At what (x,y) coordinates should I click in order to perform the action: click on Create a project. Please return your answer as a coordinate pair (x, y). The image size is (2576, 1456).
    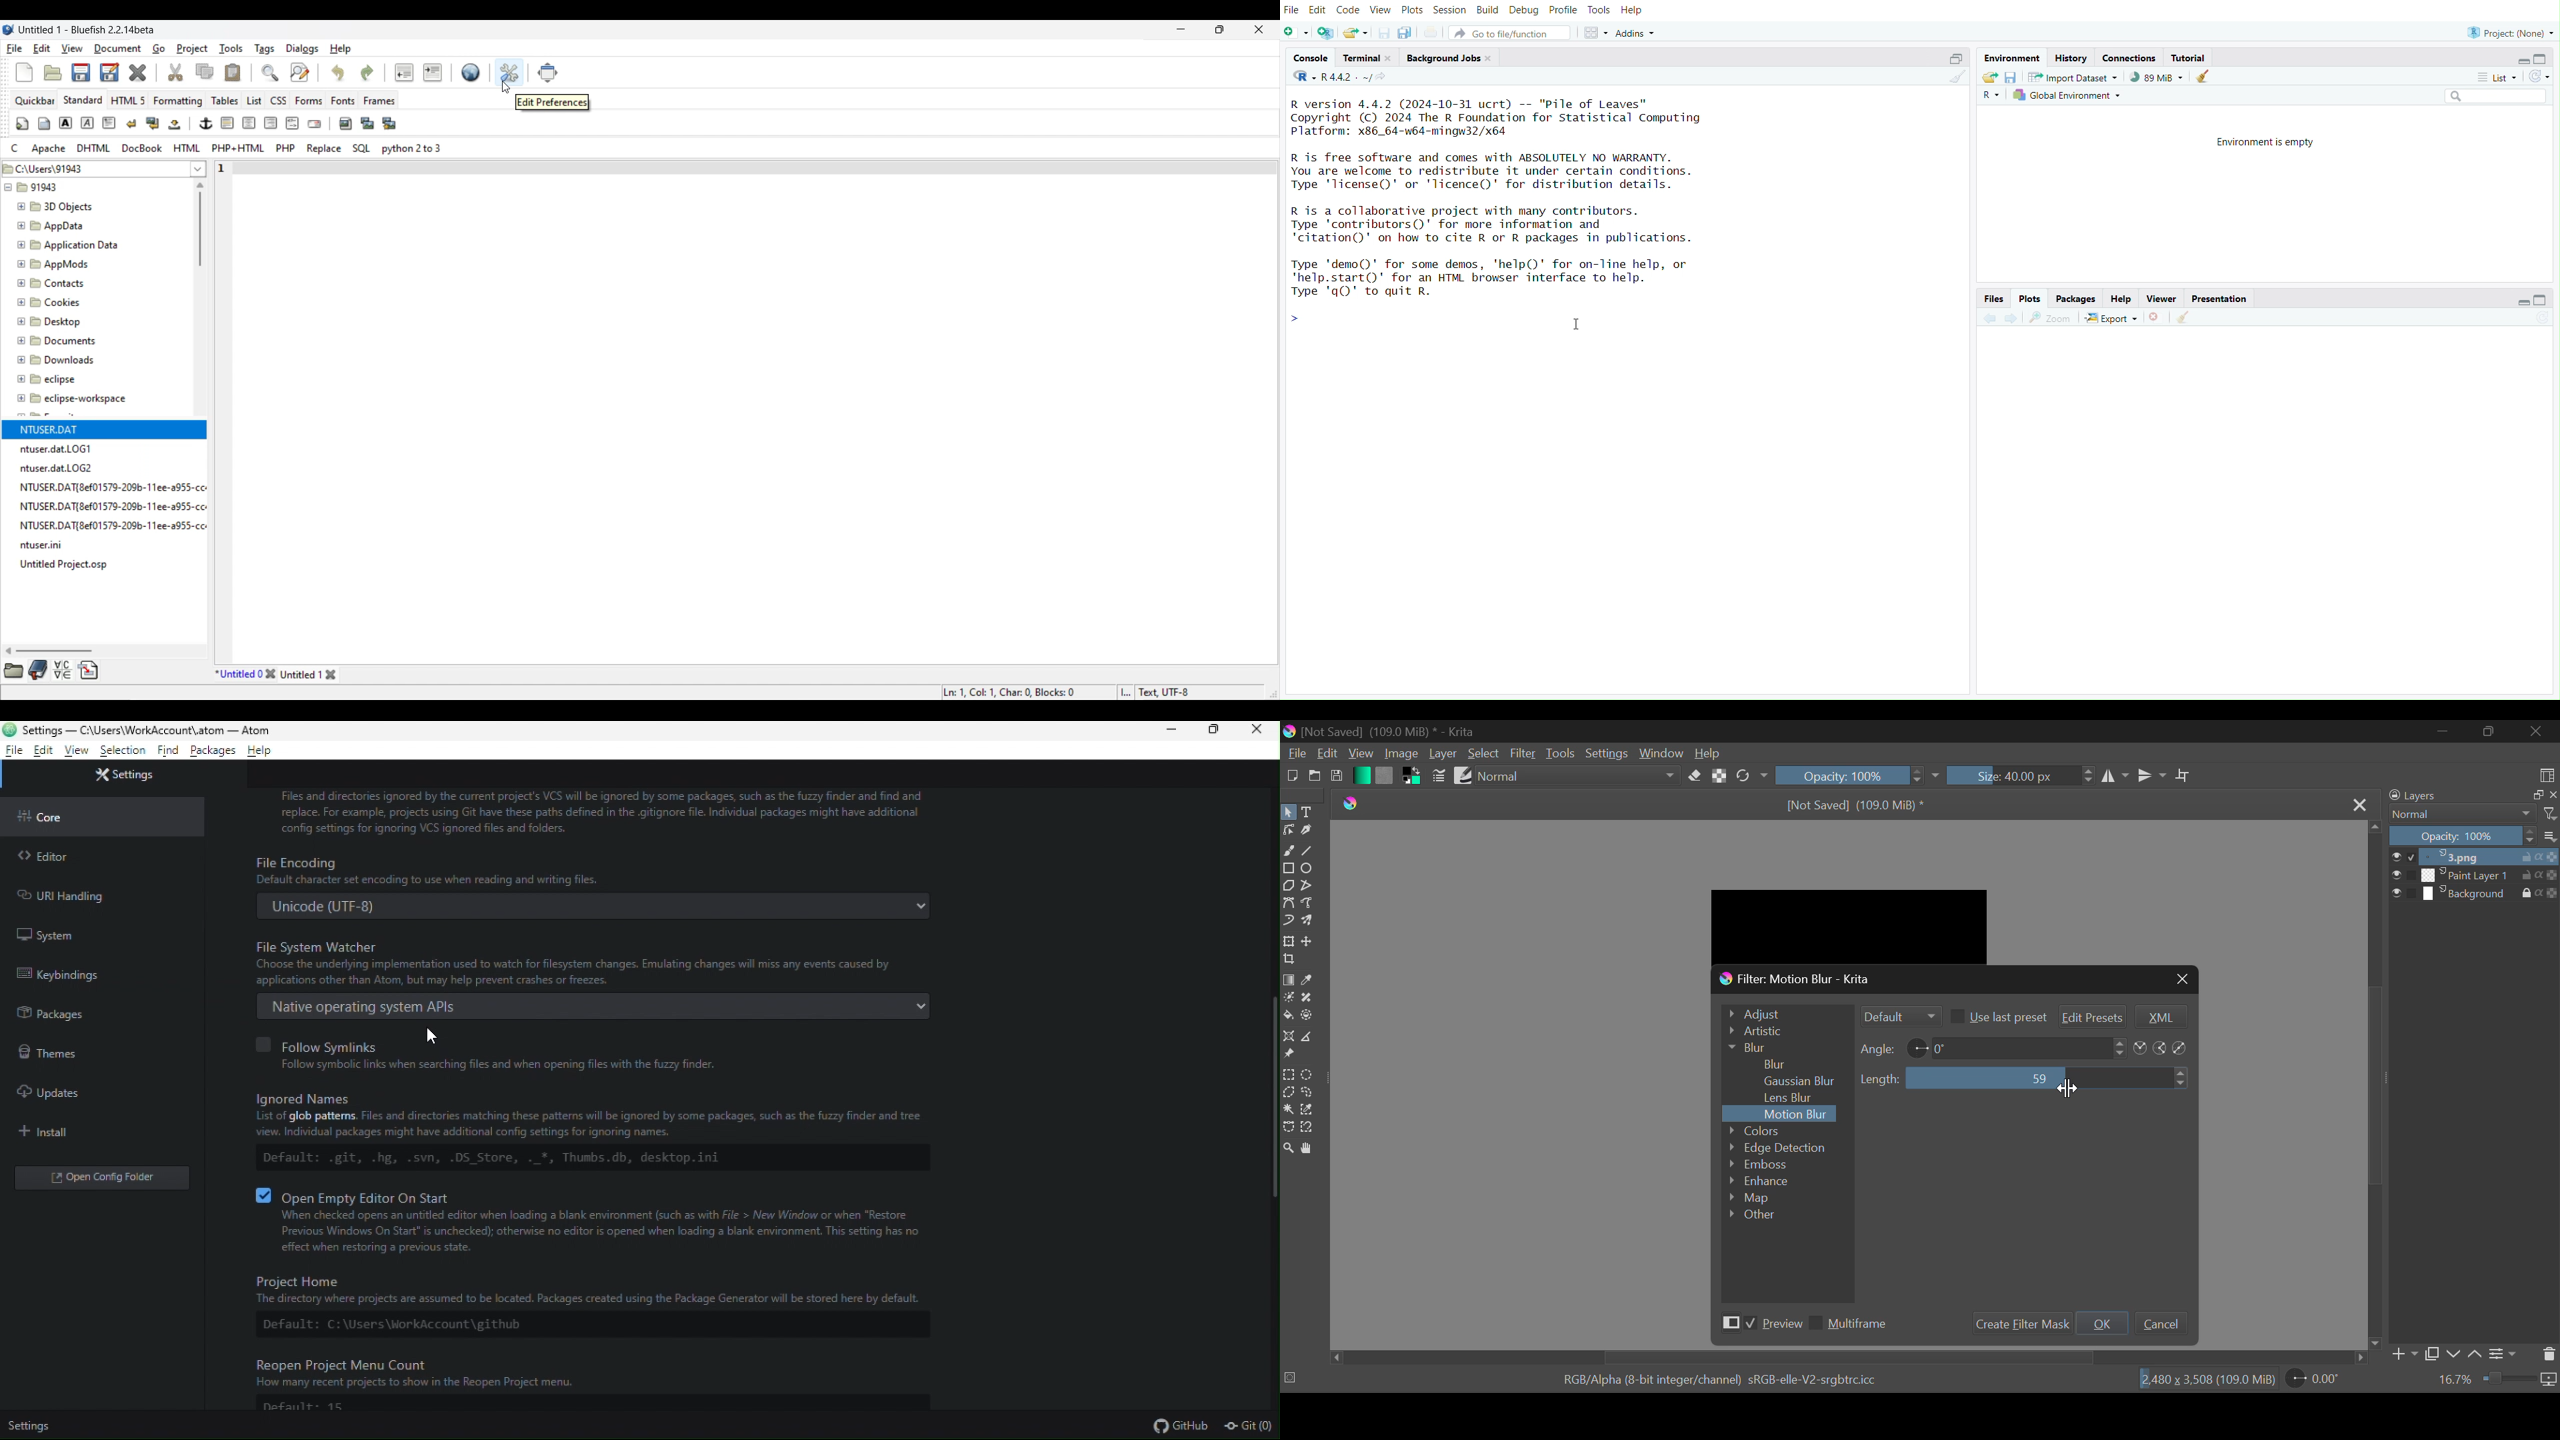
    Looking at the image, I should click on (1325, 31).